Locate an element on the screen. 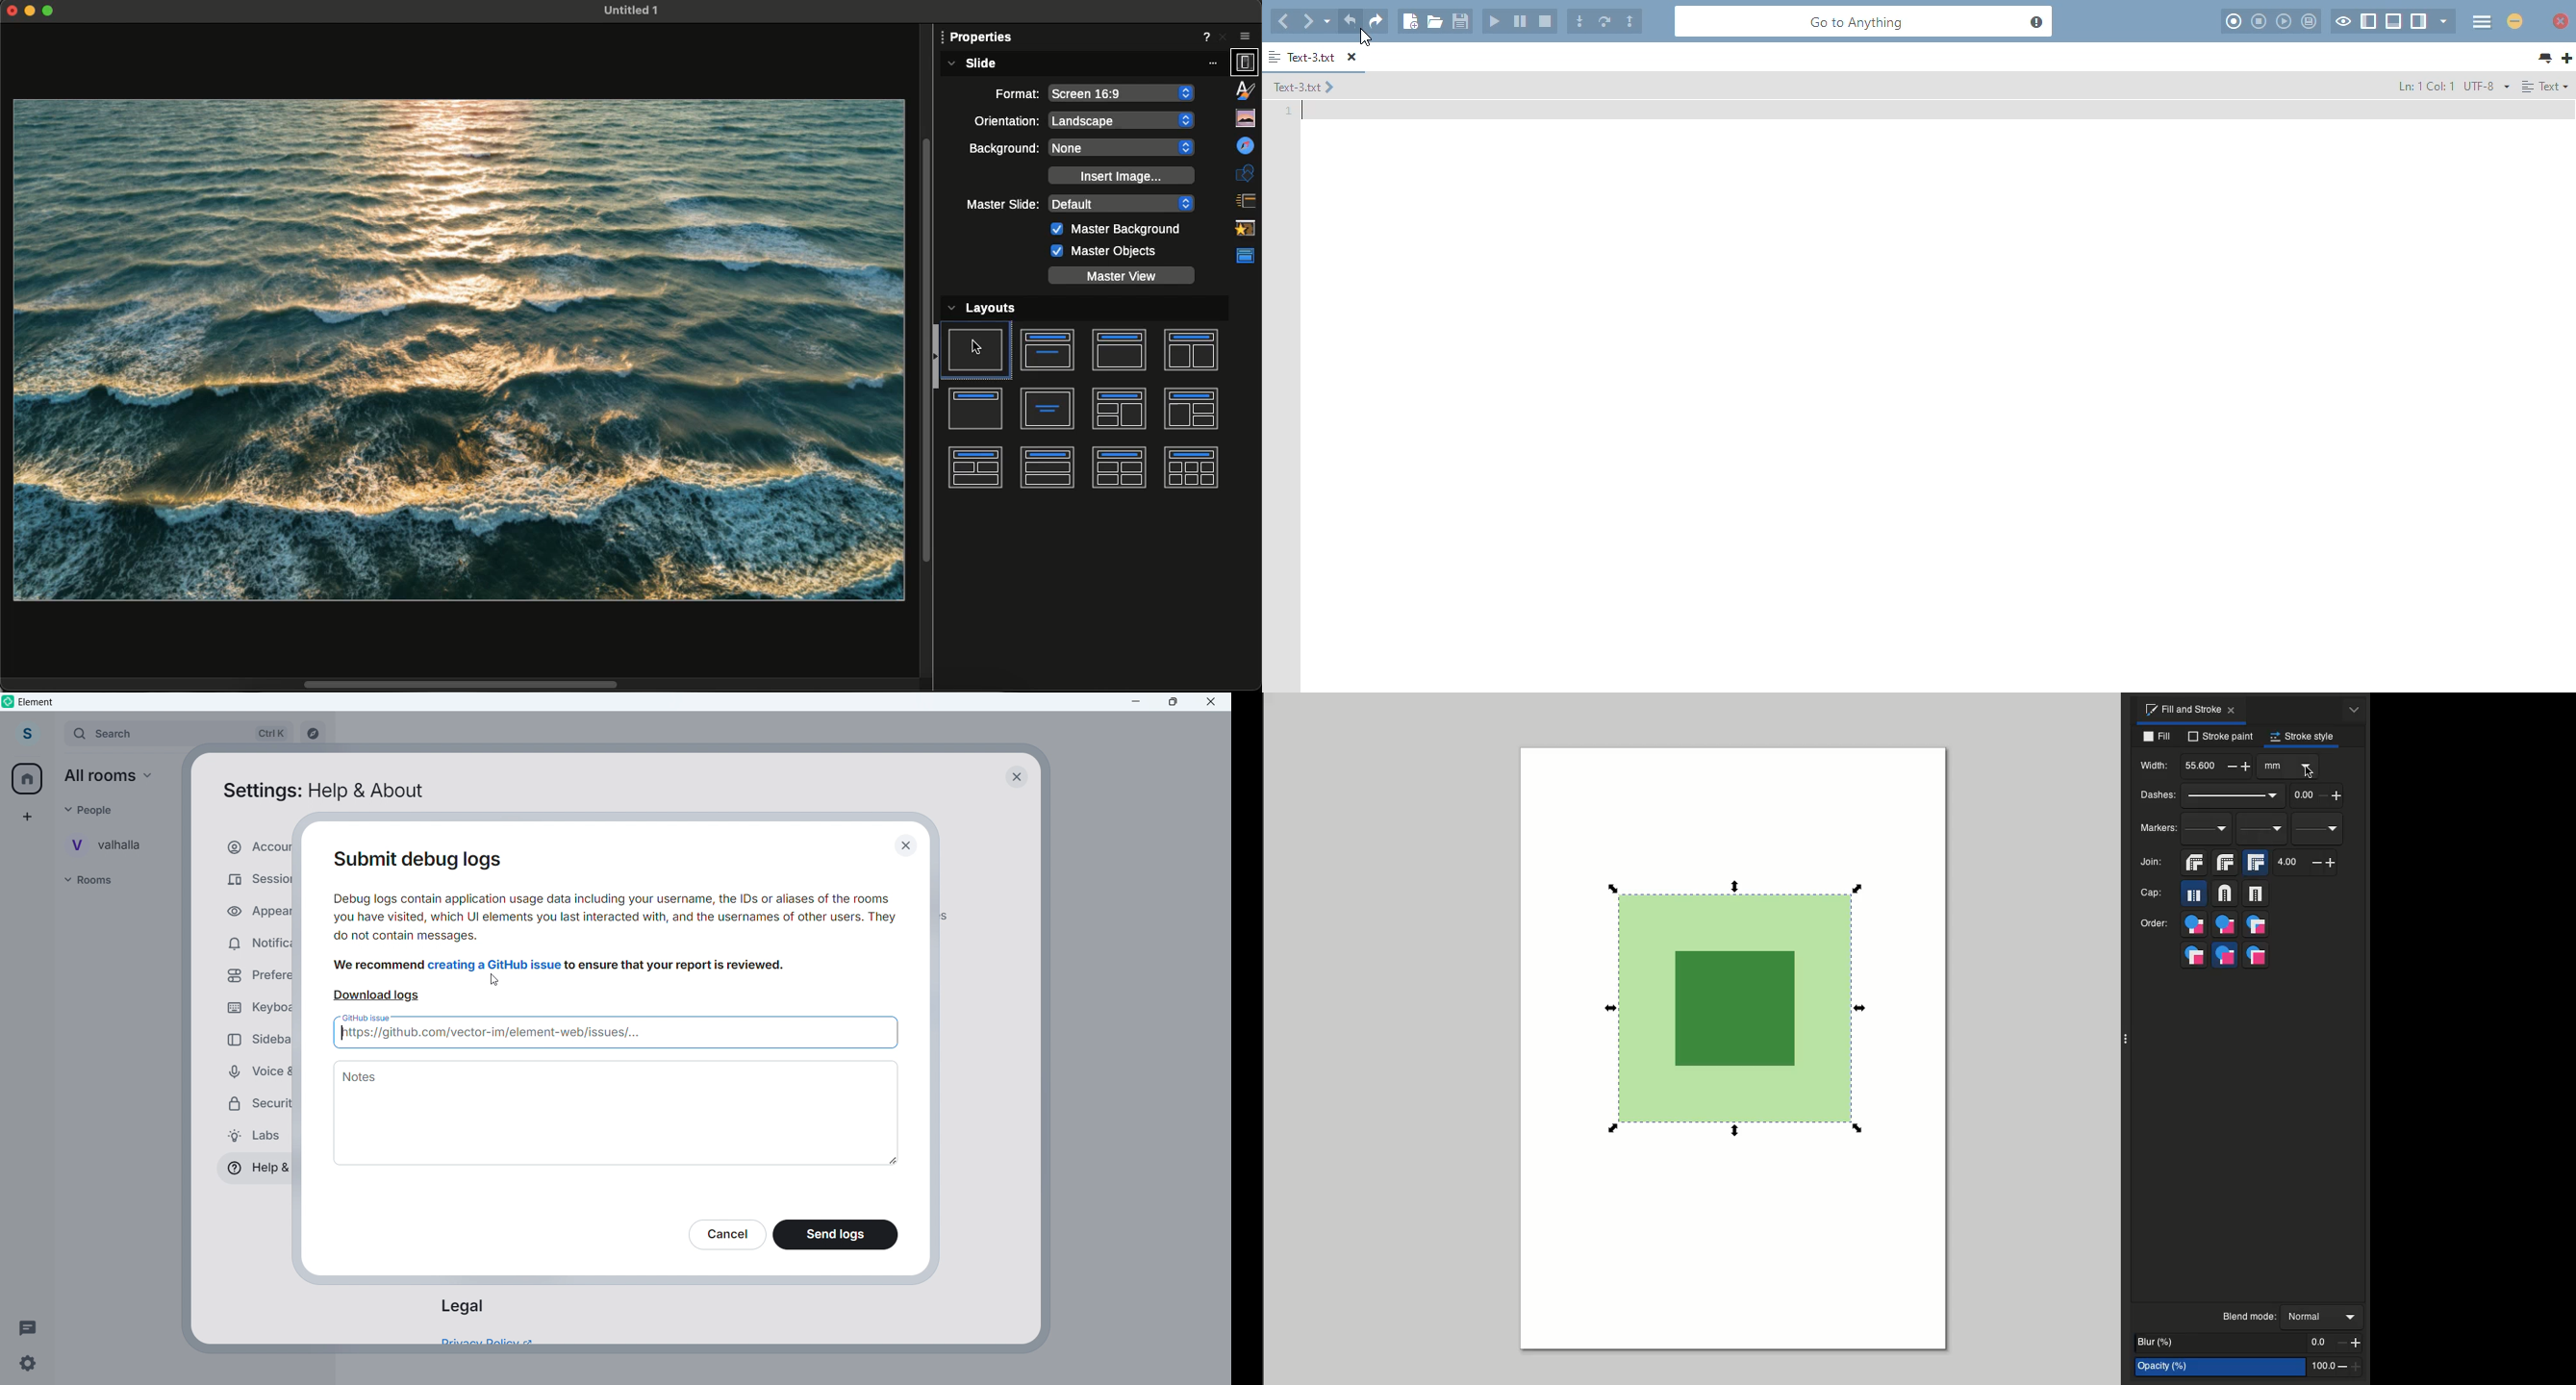  New layout on plain slide is located at coordinates (459, 349).